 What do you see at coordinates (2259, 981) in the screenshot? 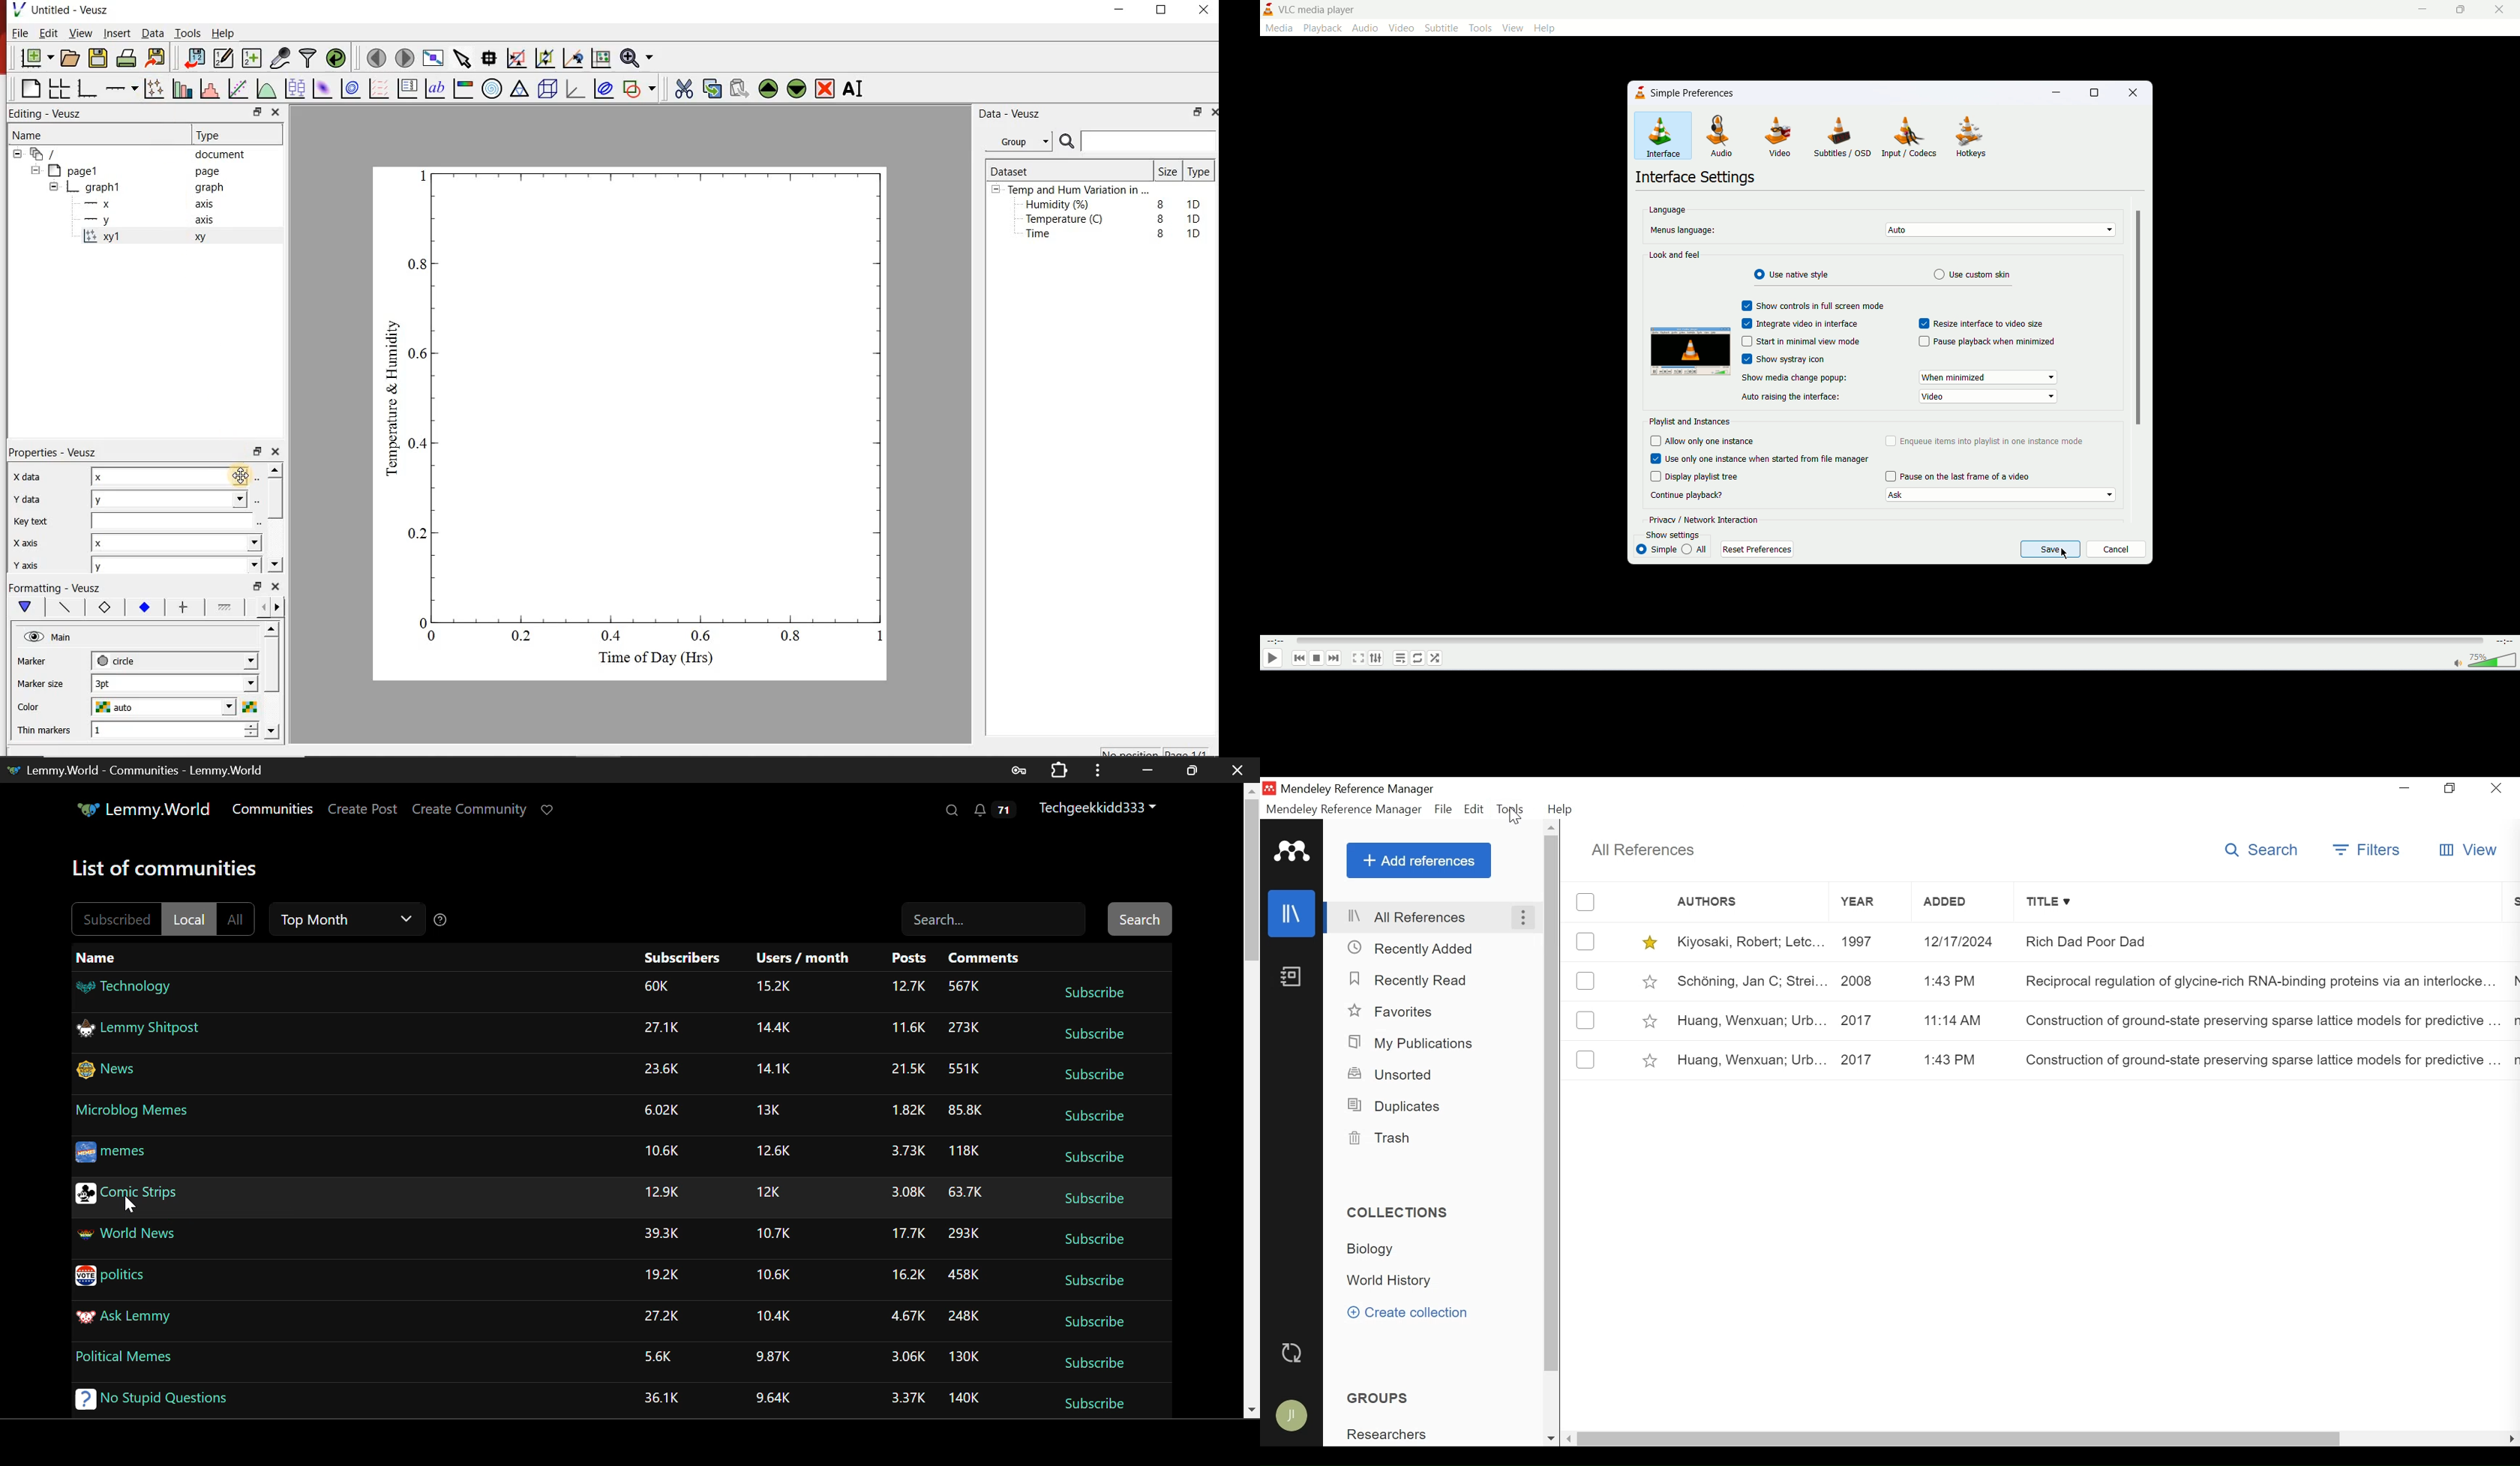
I see `Reciprocal regulation of glycine-rich RNA-binding proteins` at bounding box center [2259, 981].